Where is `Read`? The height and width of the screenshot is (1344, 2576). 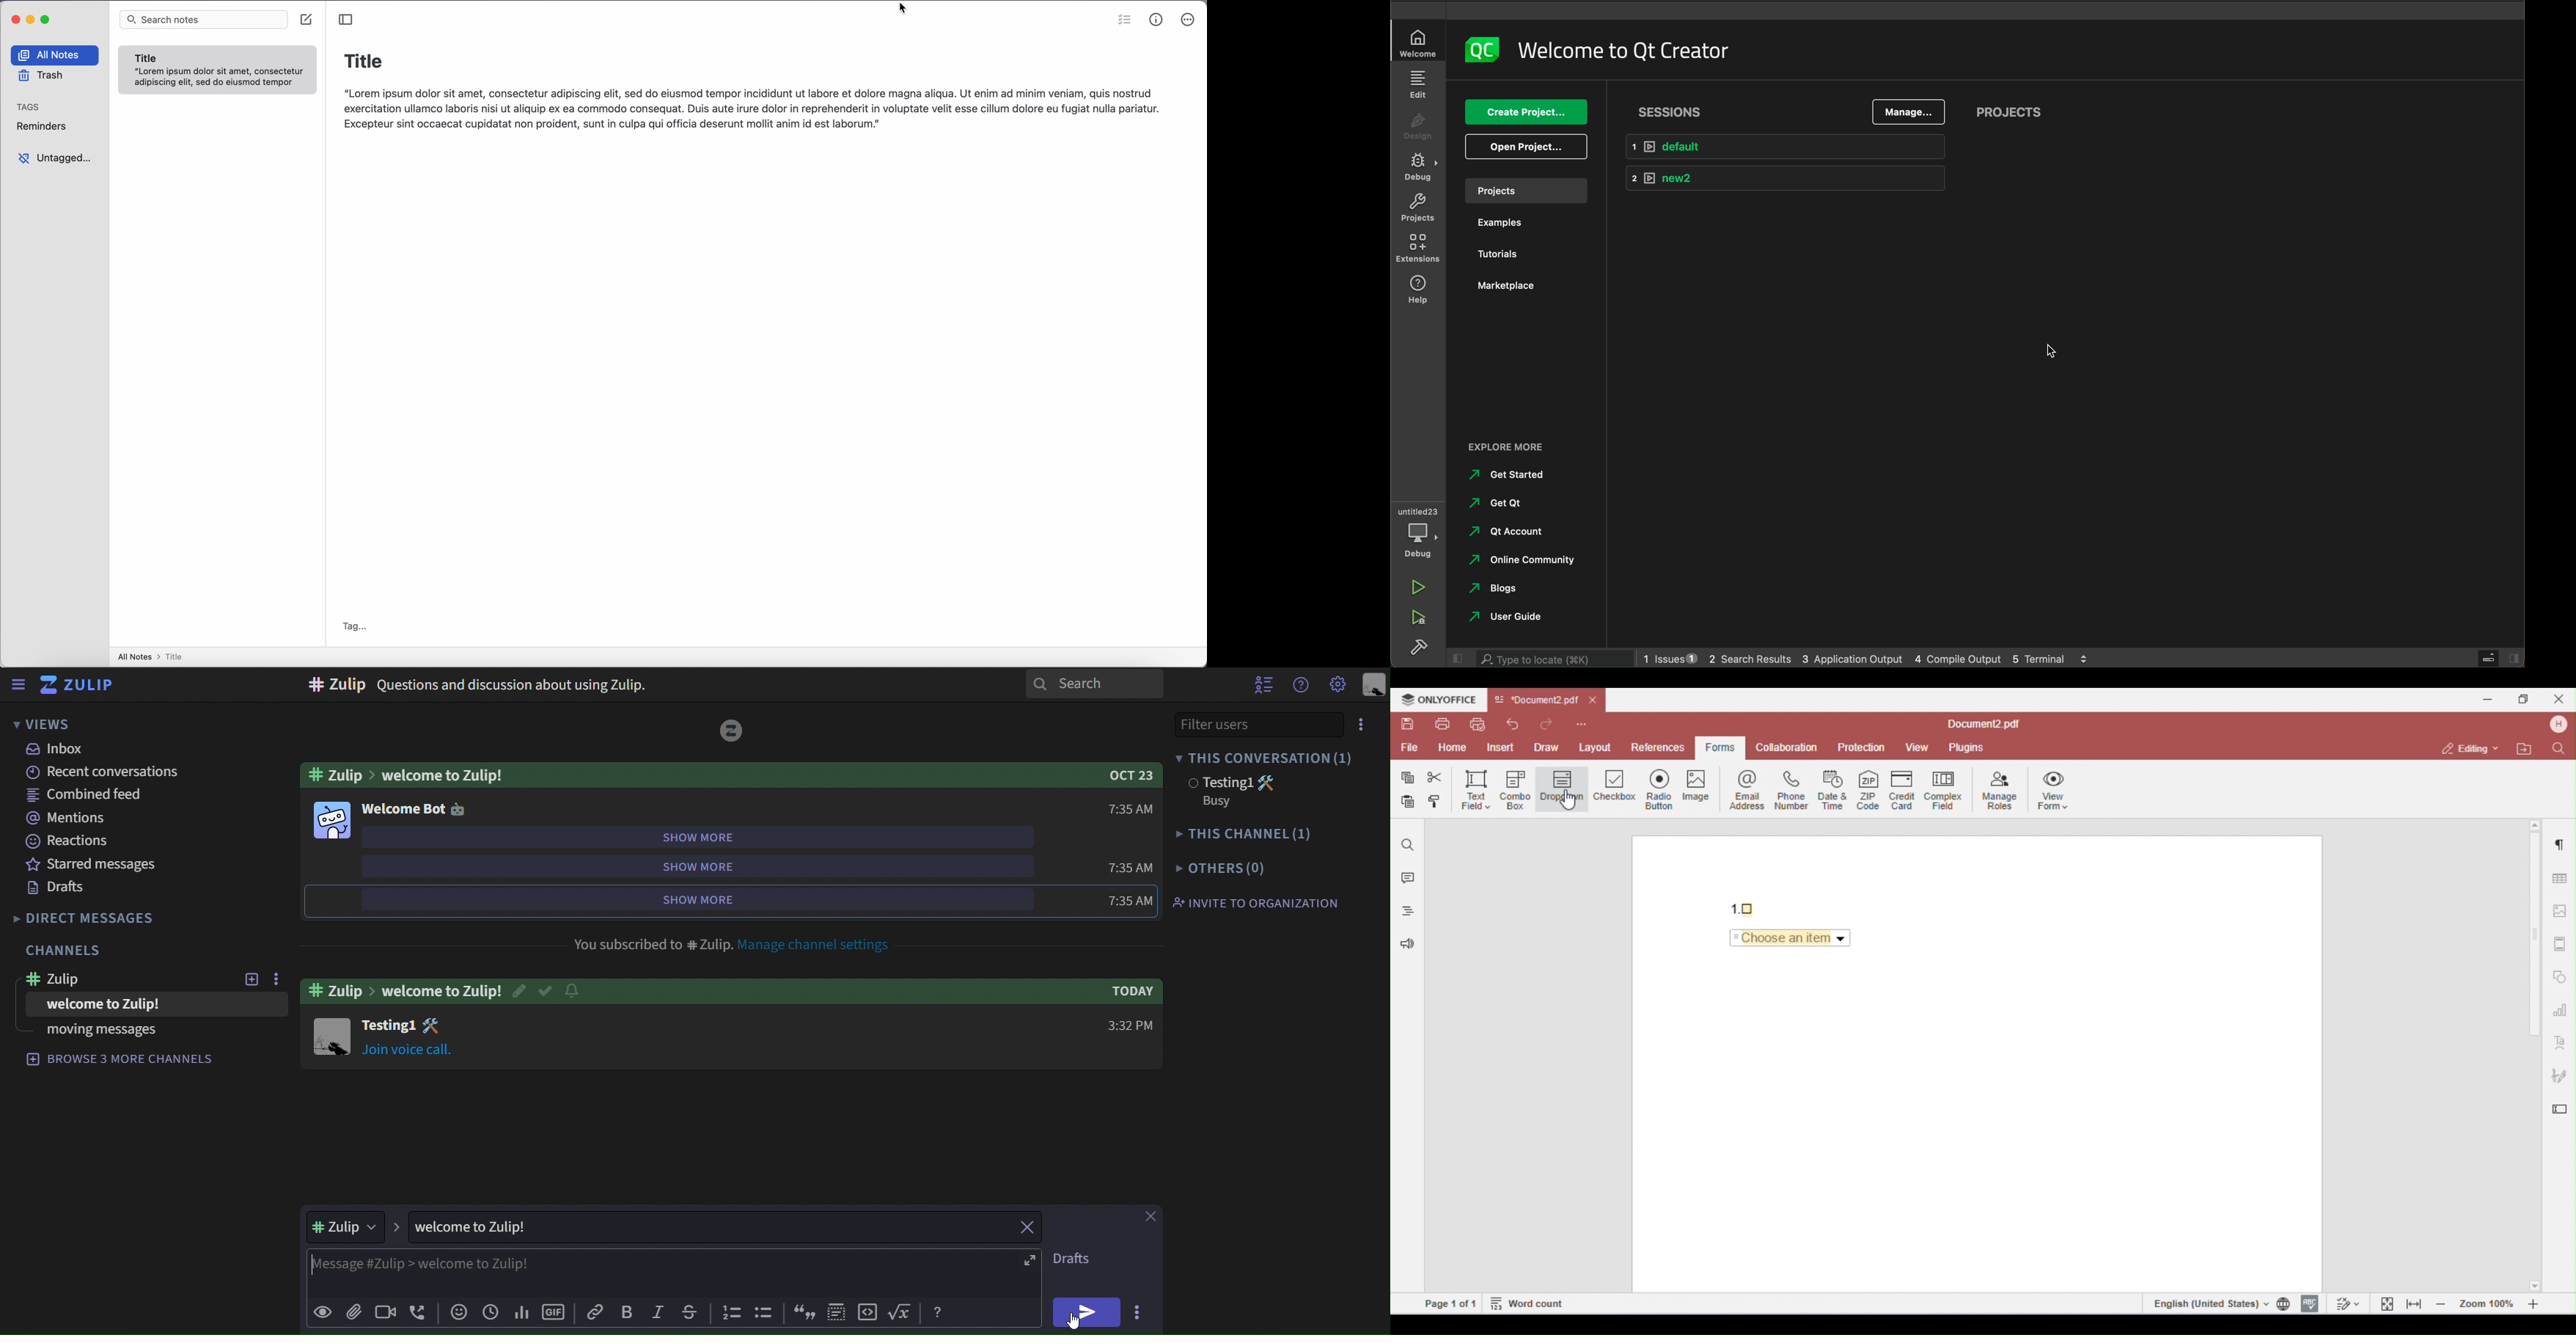
Read is located at coordinates (546, 990).